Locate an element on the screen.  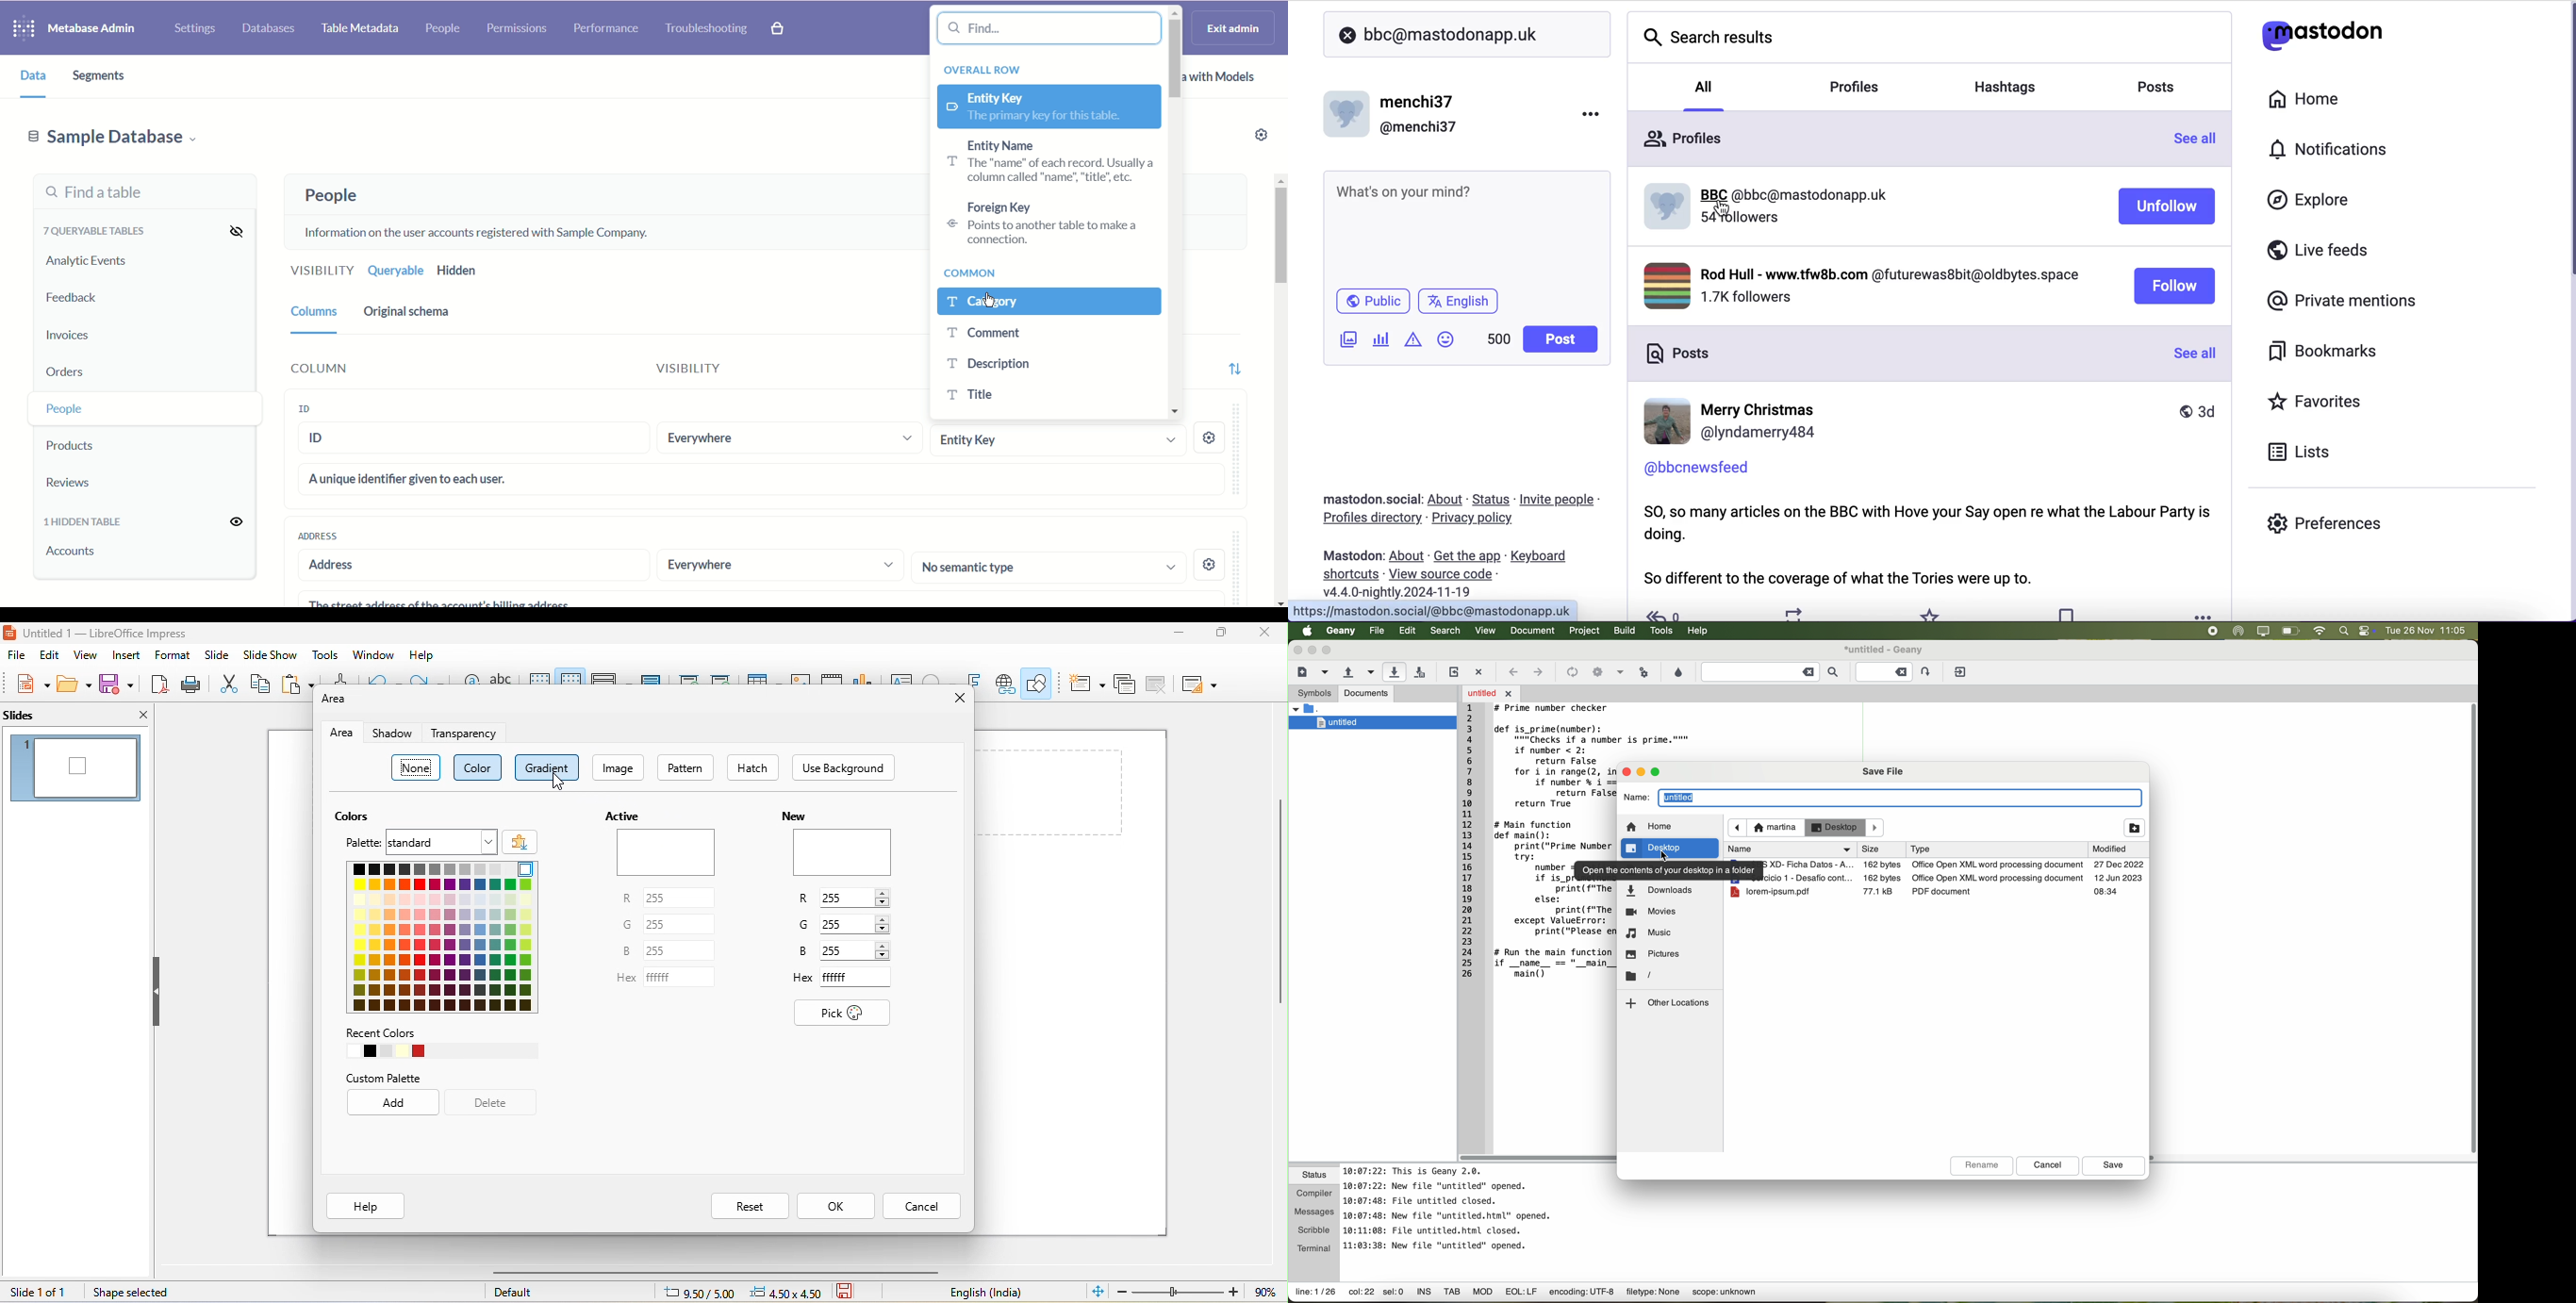
cursor movement is located at coordinates (558, 783).